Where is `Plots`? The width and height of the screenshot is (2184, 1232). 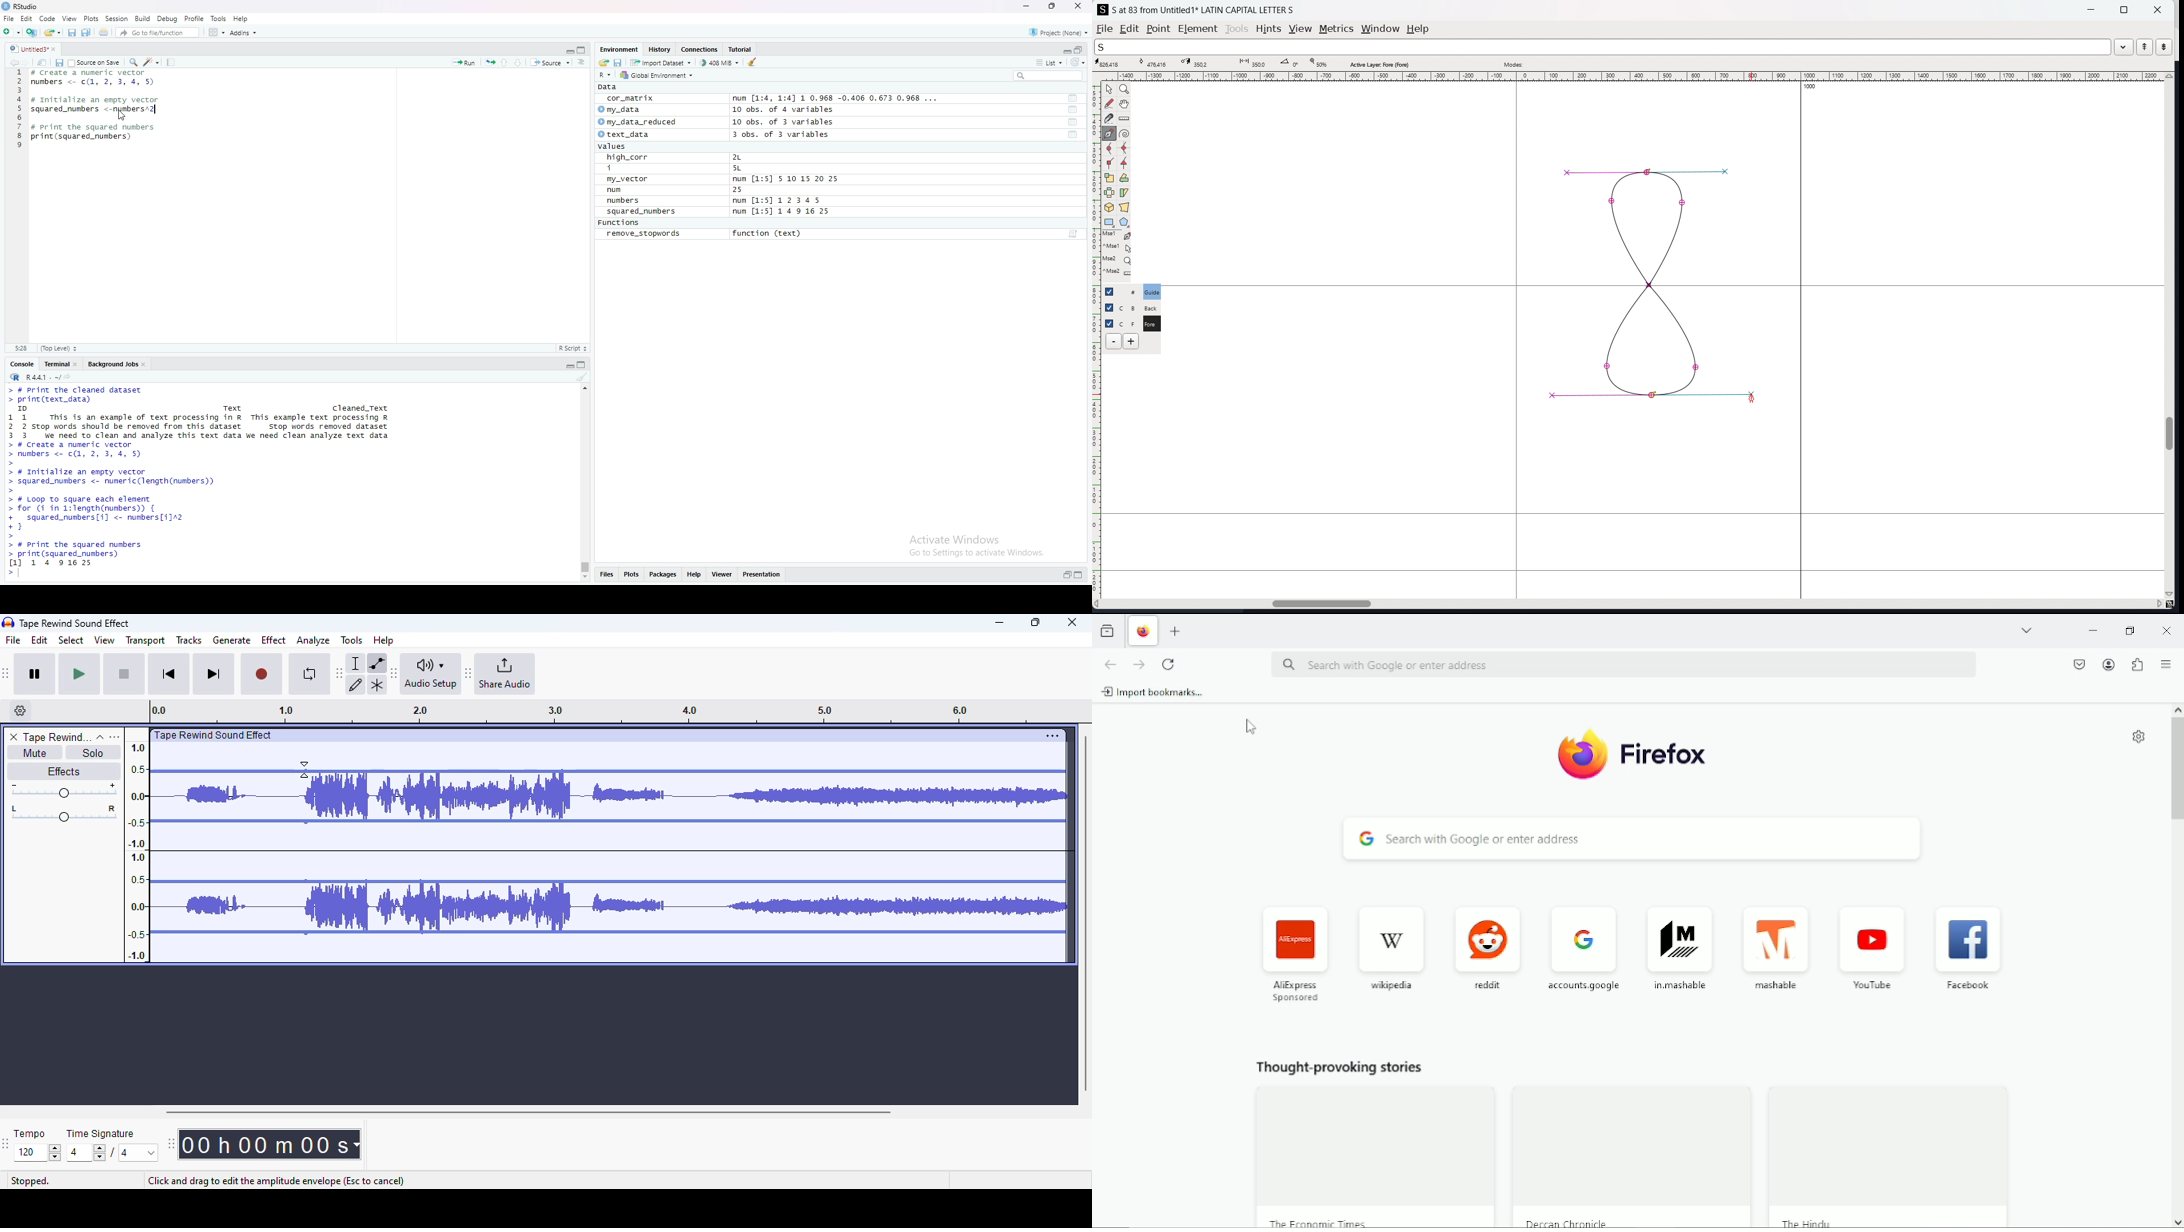 Plots is located at coordinates (631, 576).